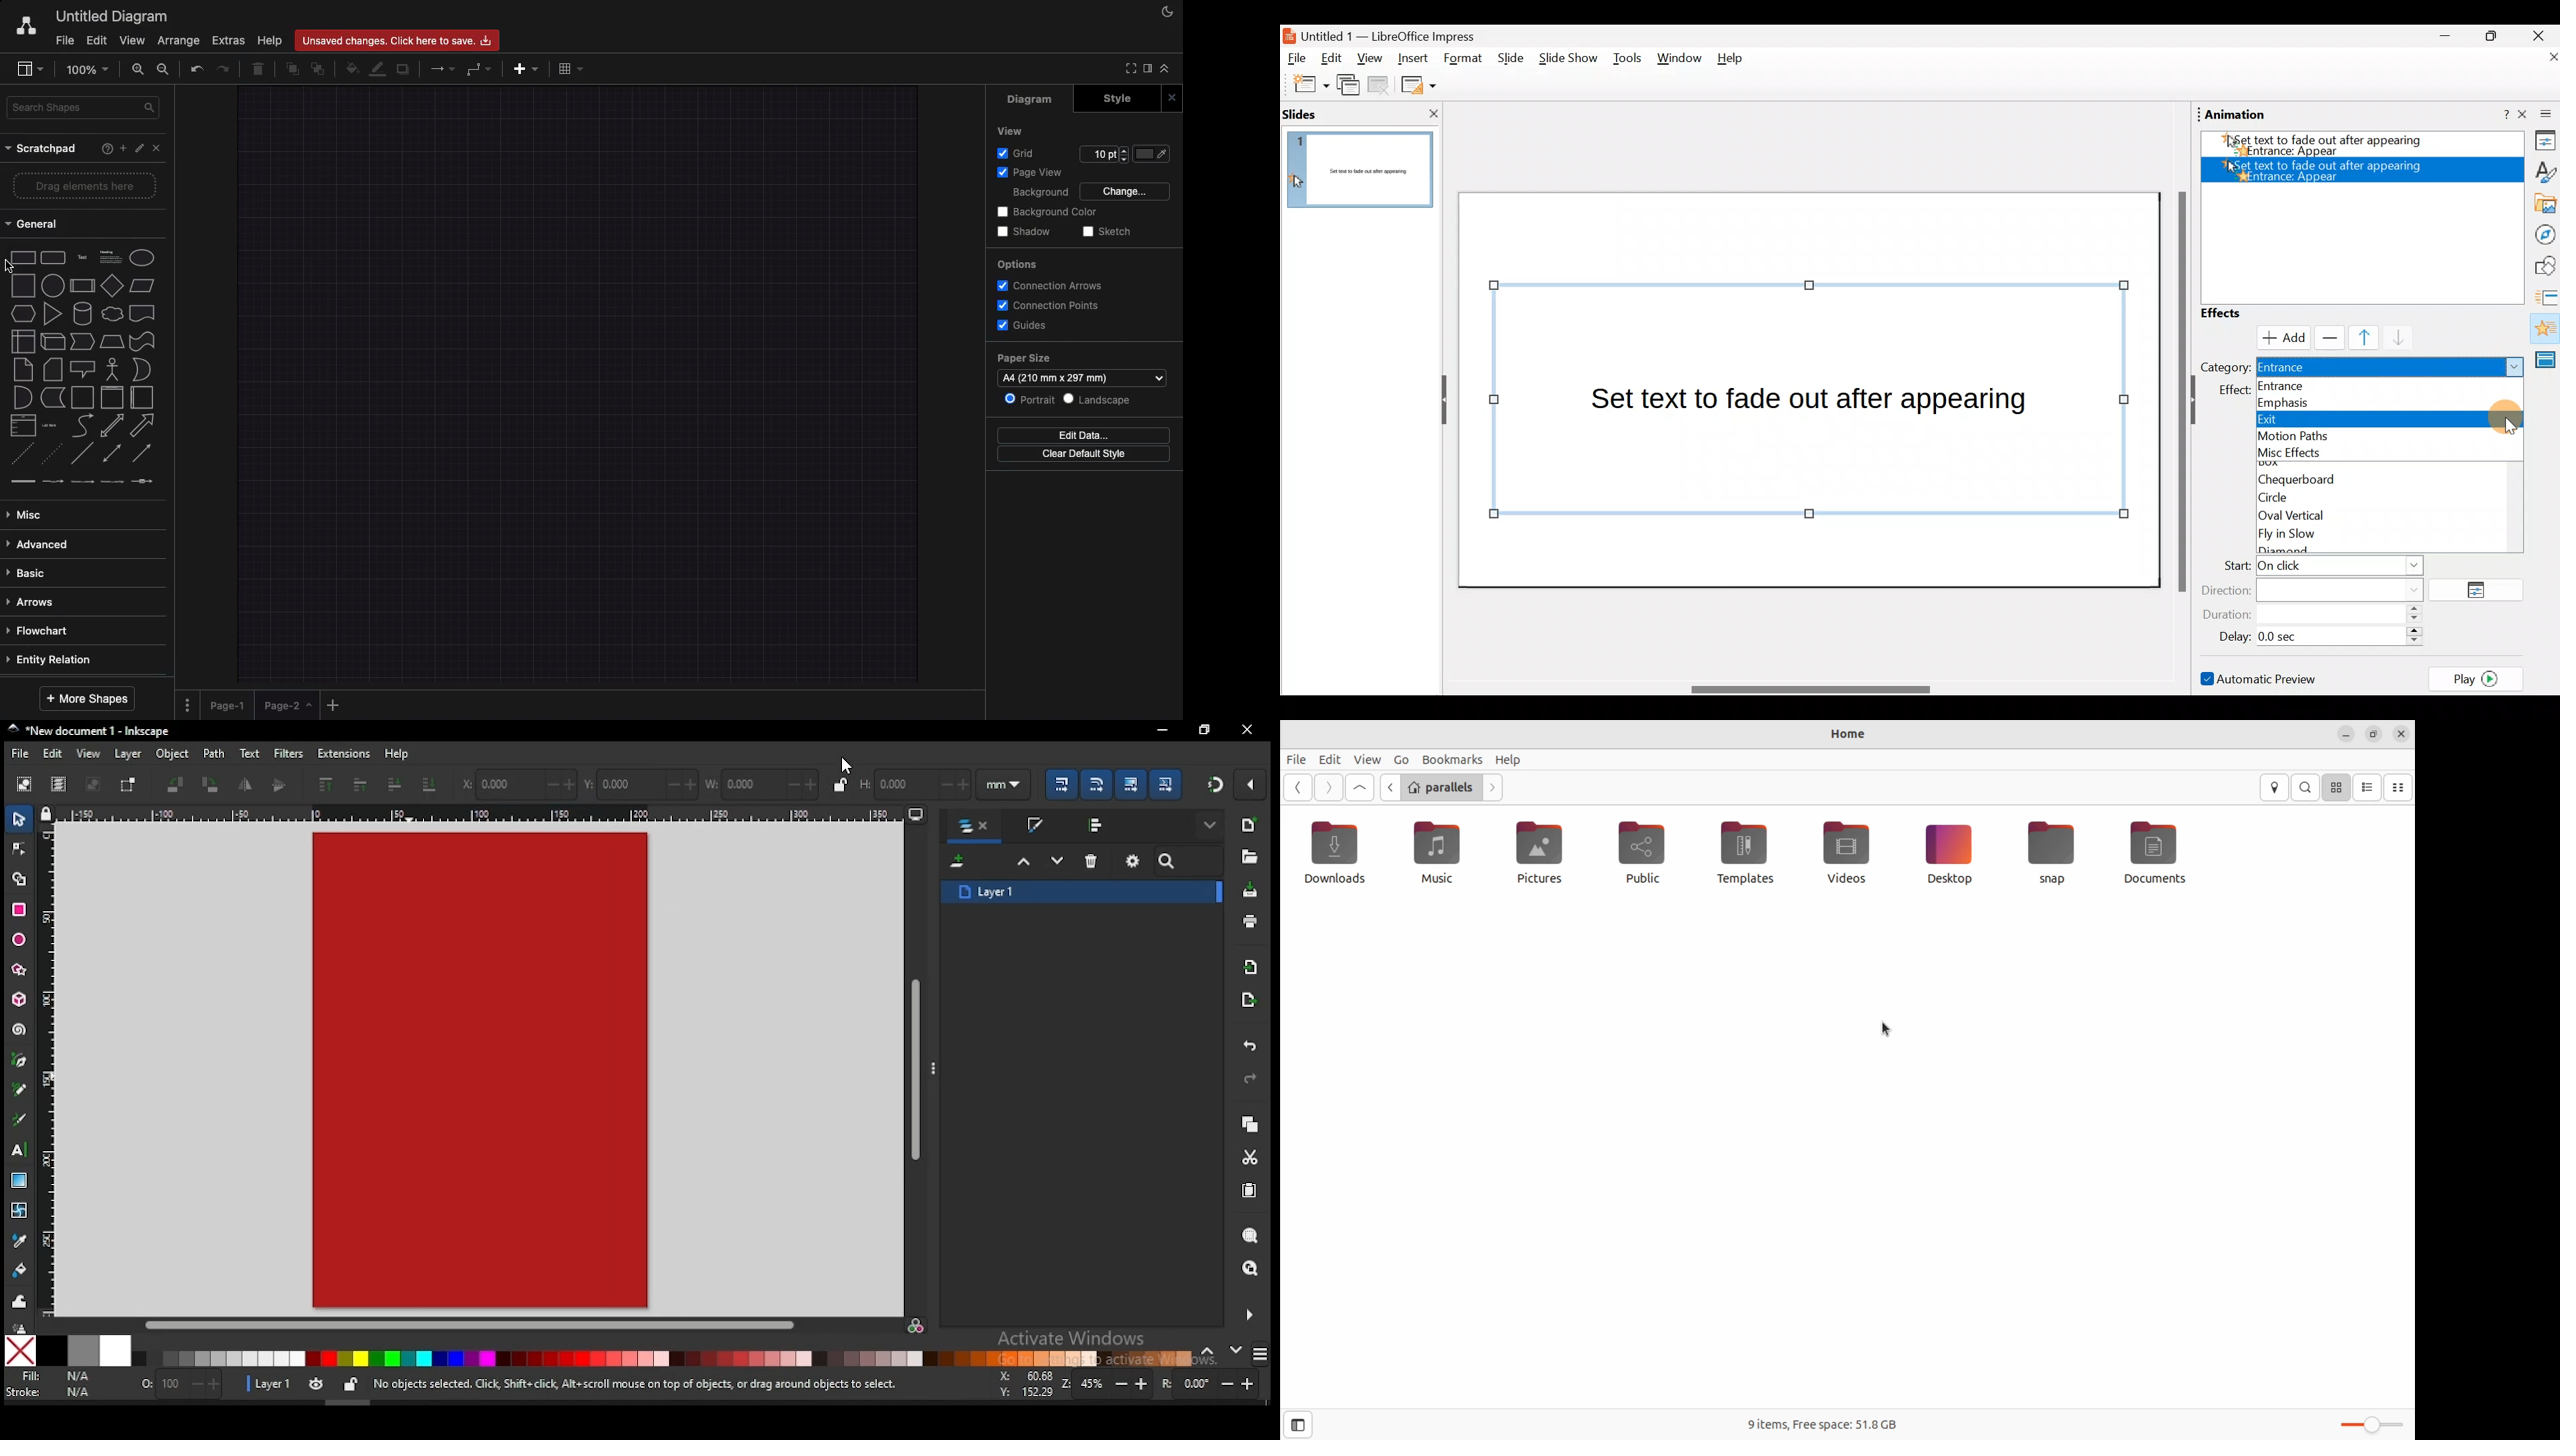 This screenshot has height=1456, width=2576. What do you see at coordinates (357, 786) in the screenshot?
I see `raise` at bounding box center [357, 786].